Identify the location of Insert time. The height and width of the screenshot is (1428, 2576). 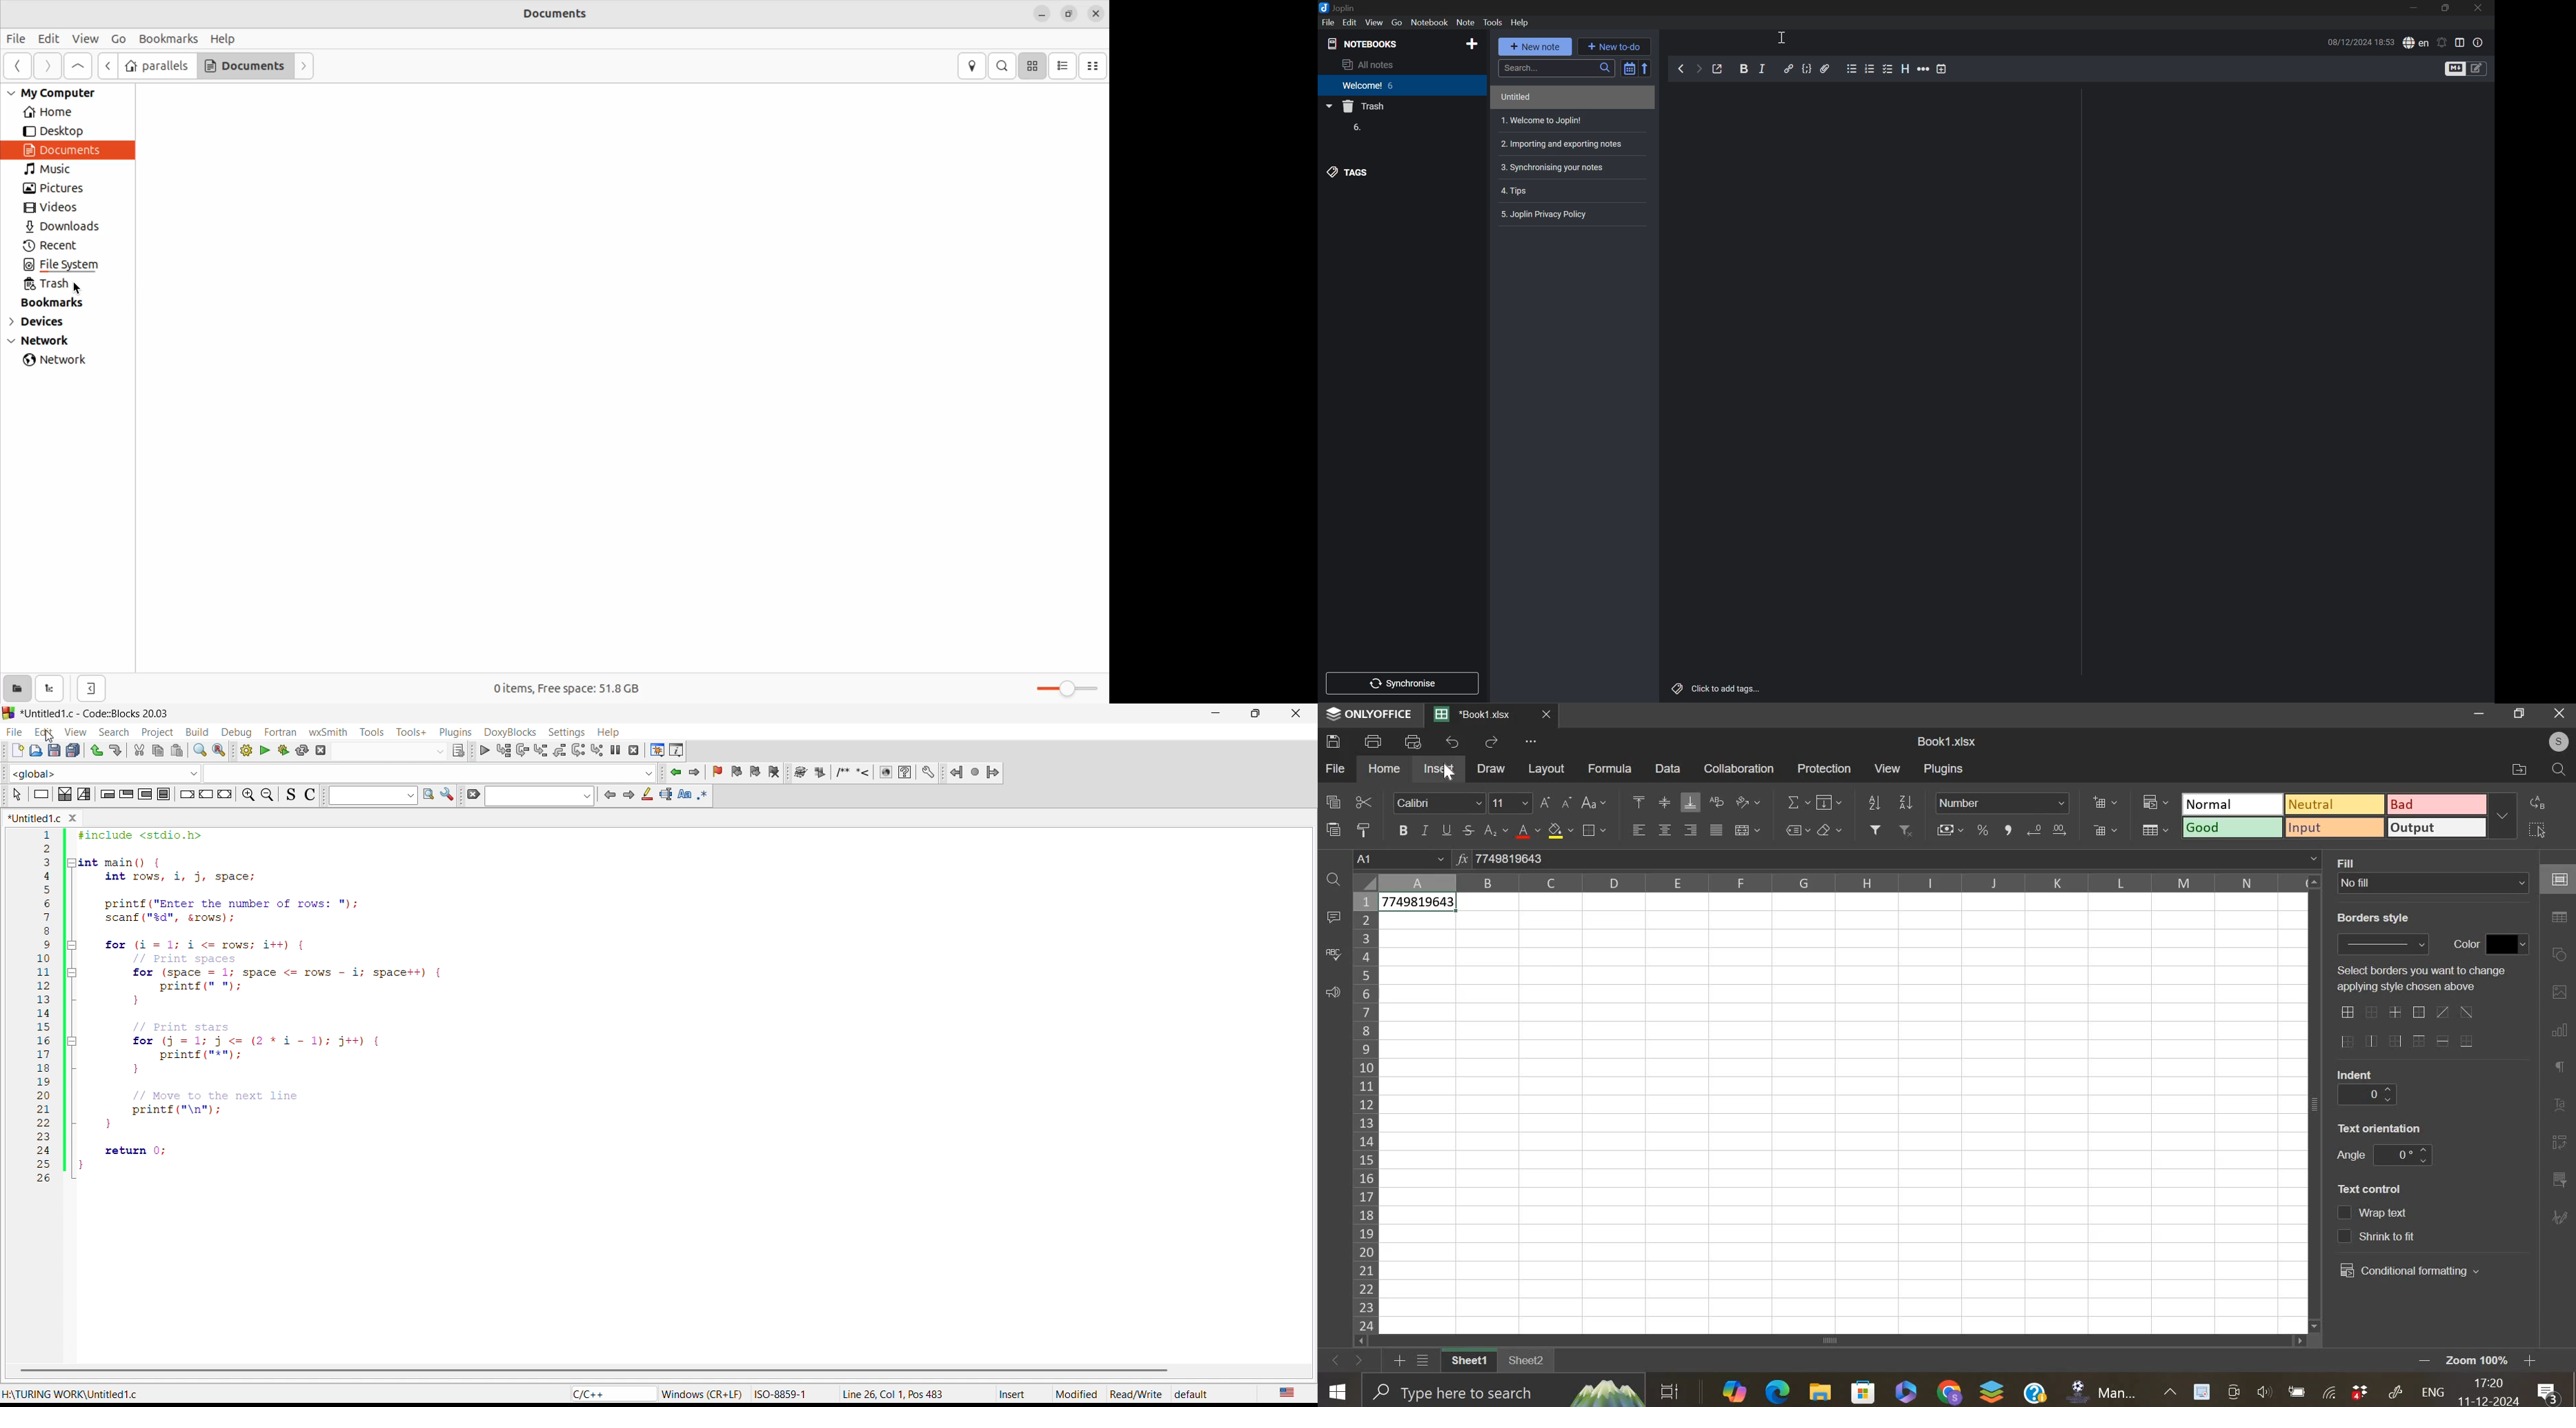
(1940, 69).